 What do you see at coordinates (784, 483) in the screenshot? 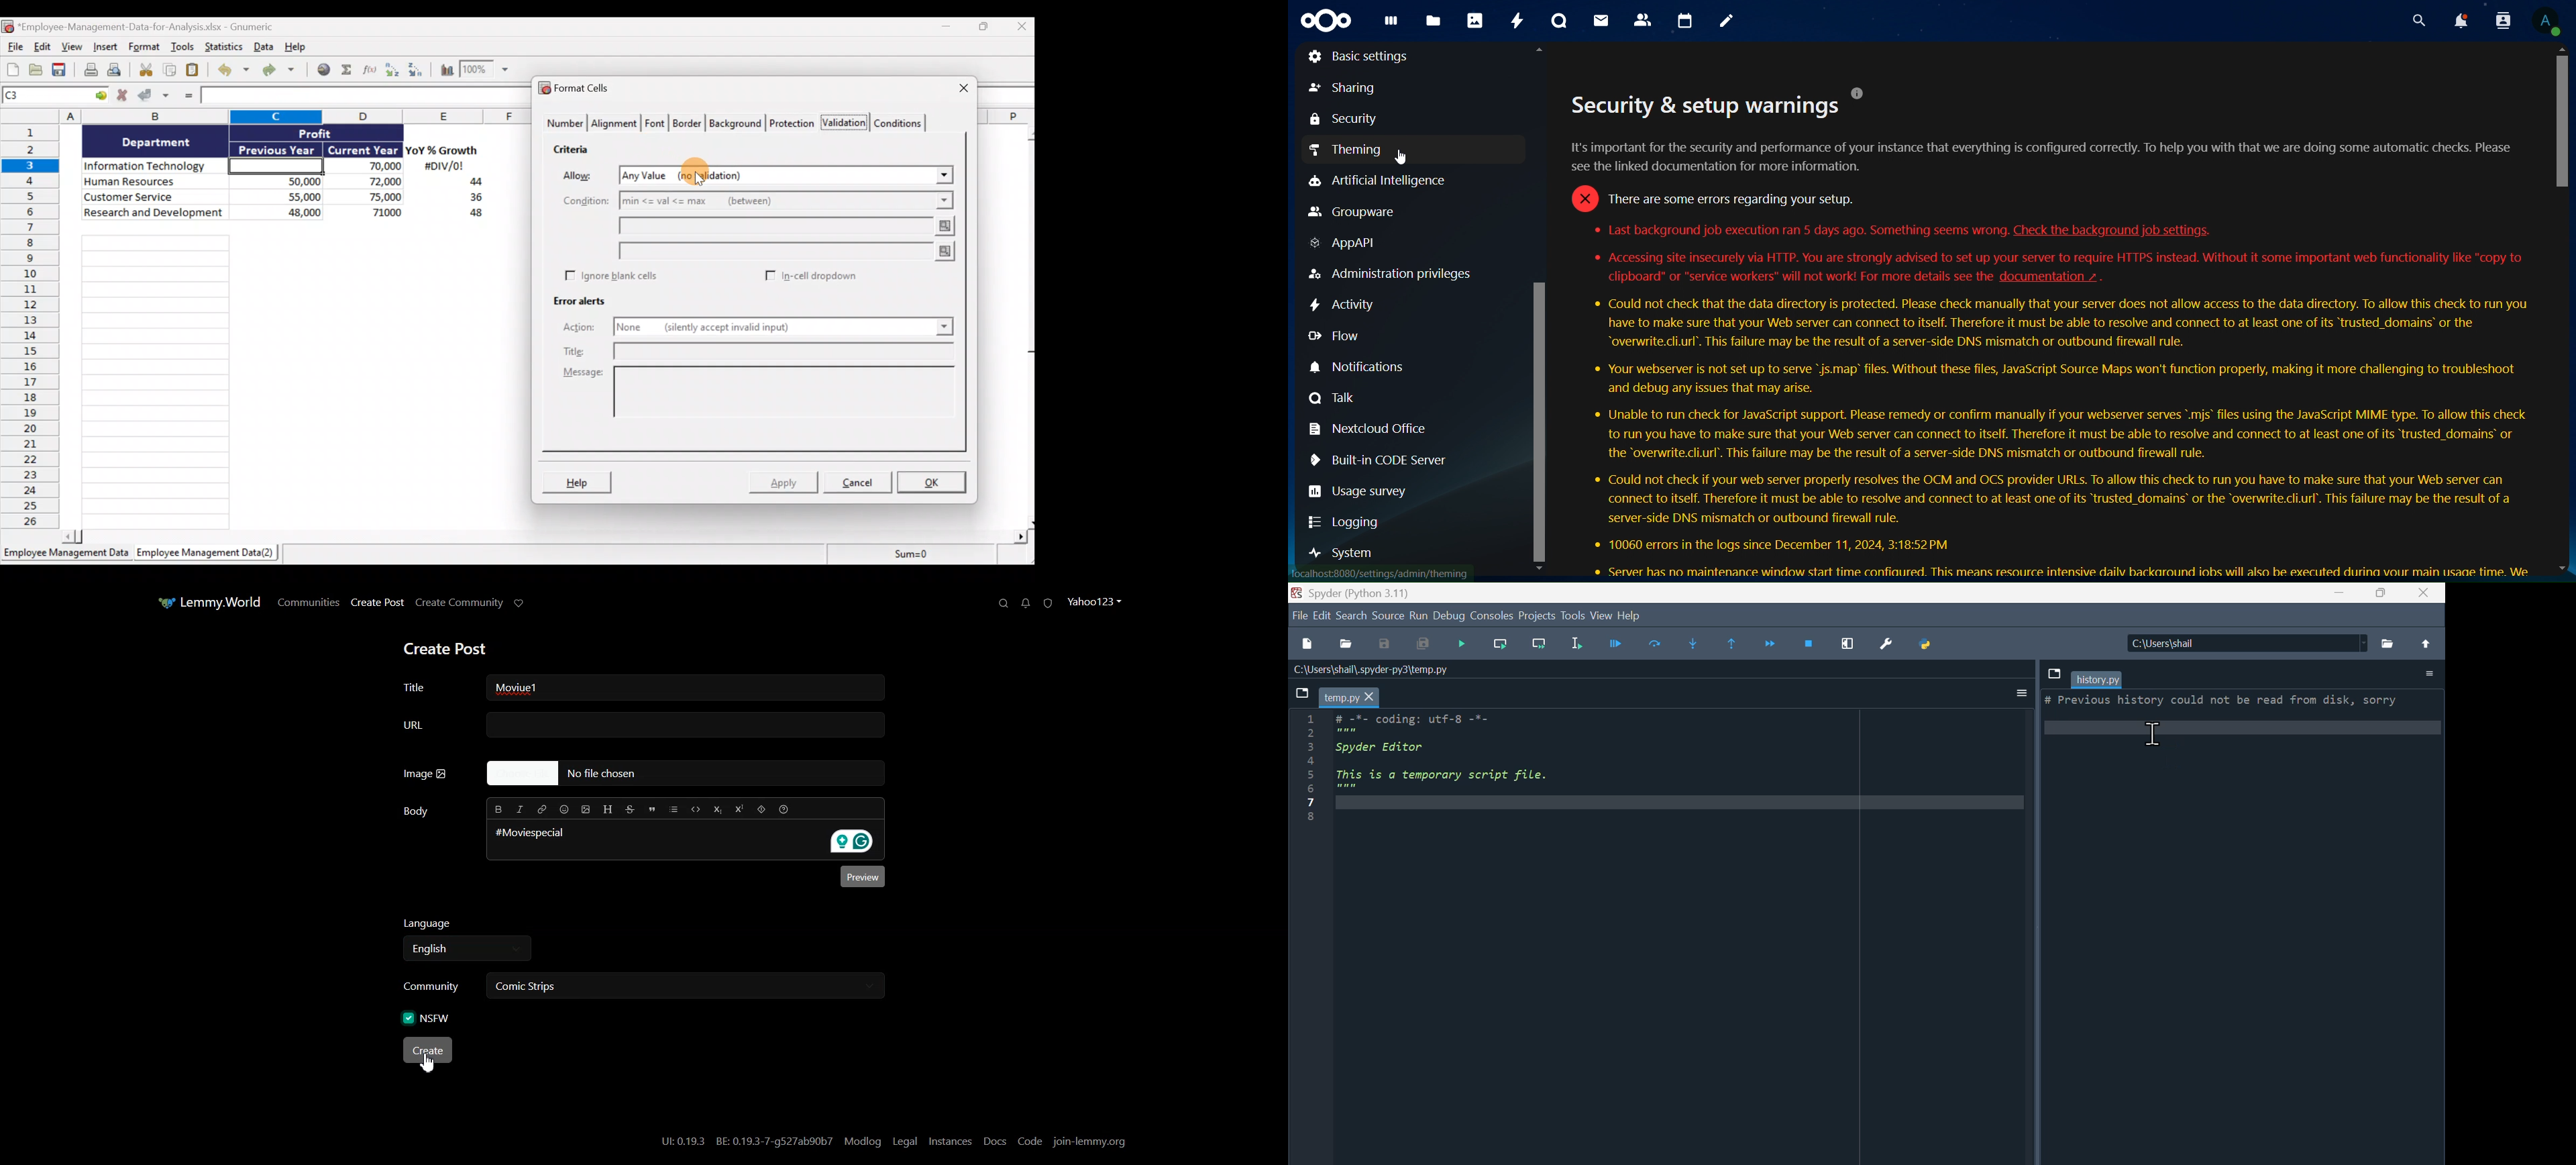
I see `Apply` at bounding box center [784, 483].